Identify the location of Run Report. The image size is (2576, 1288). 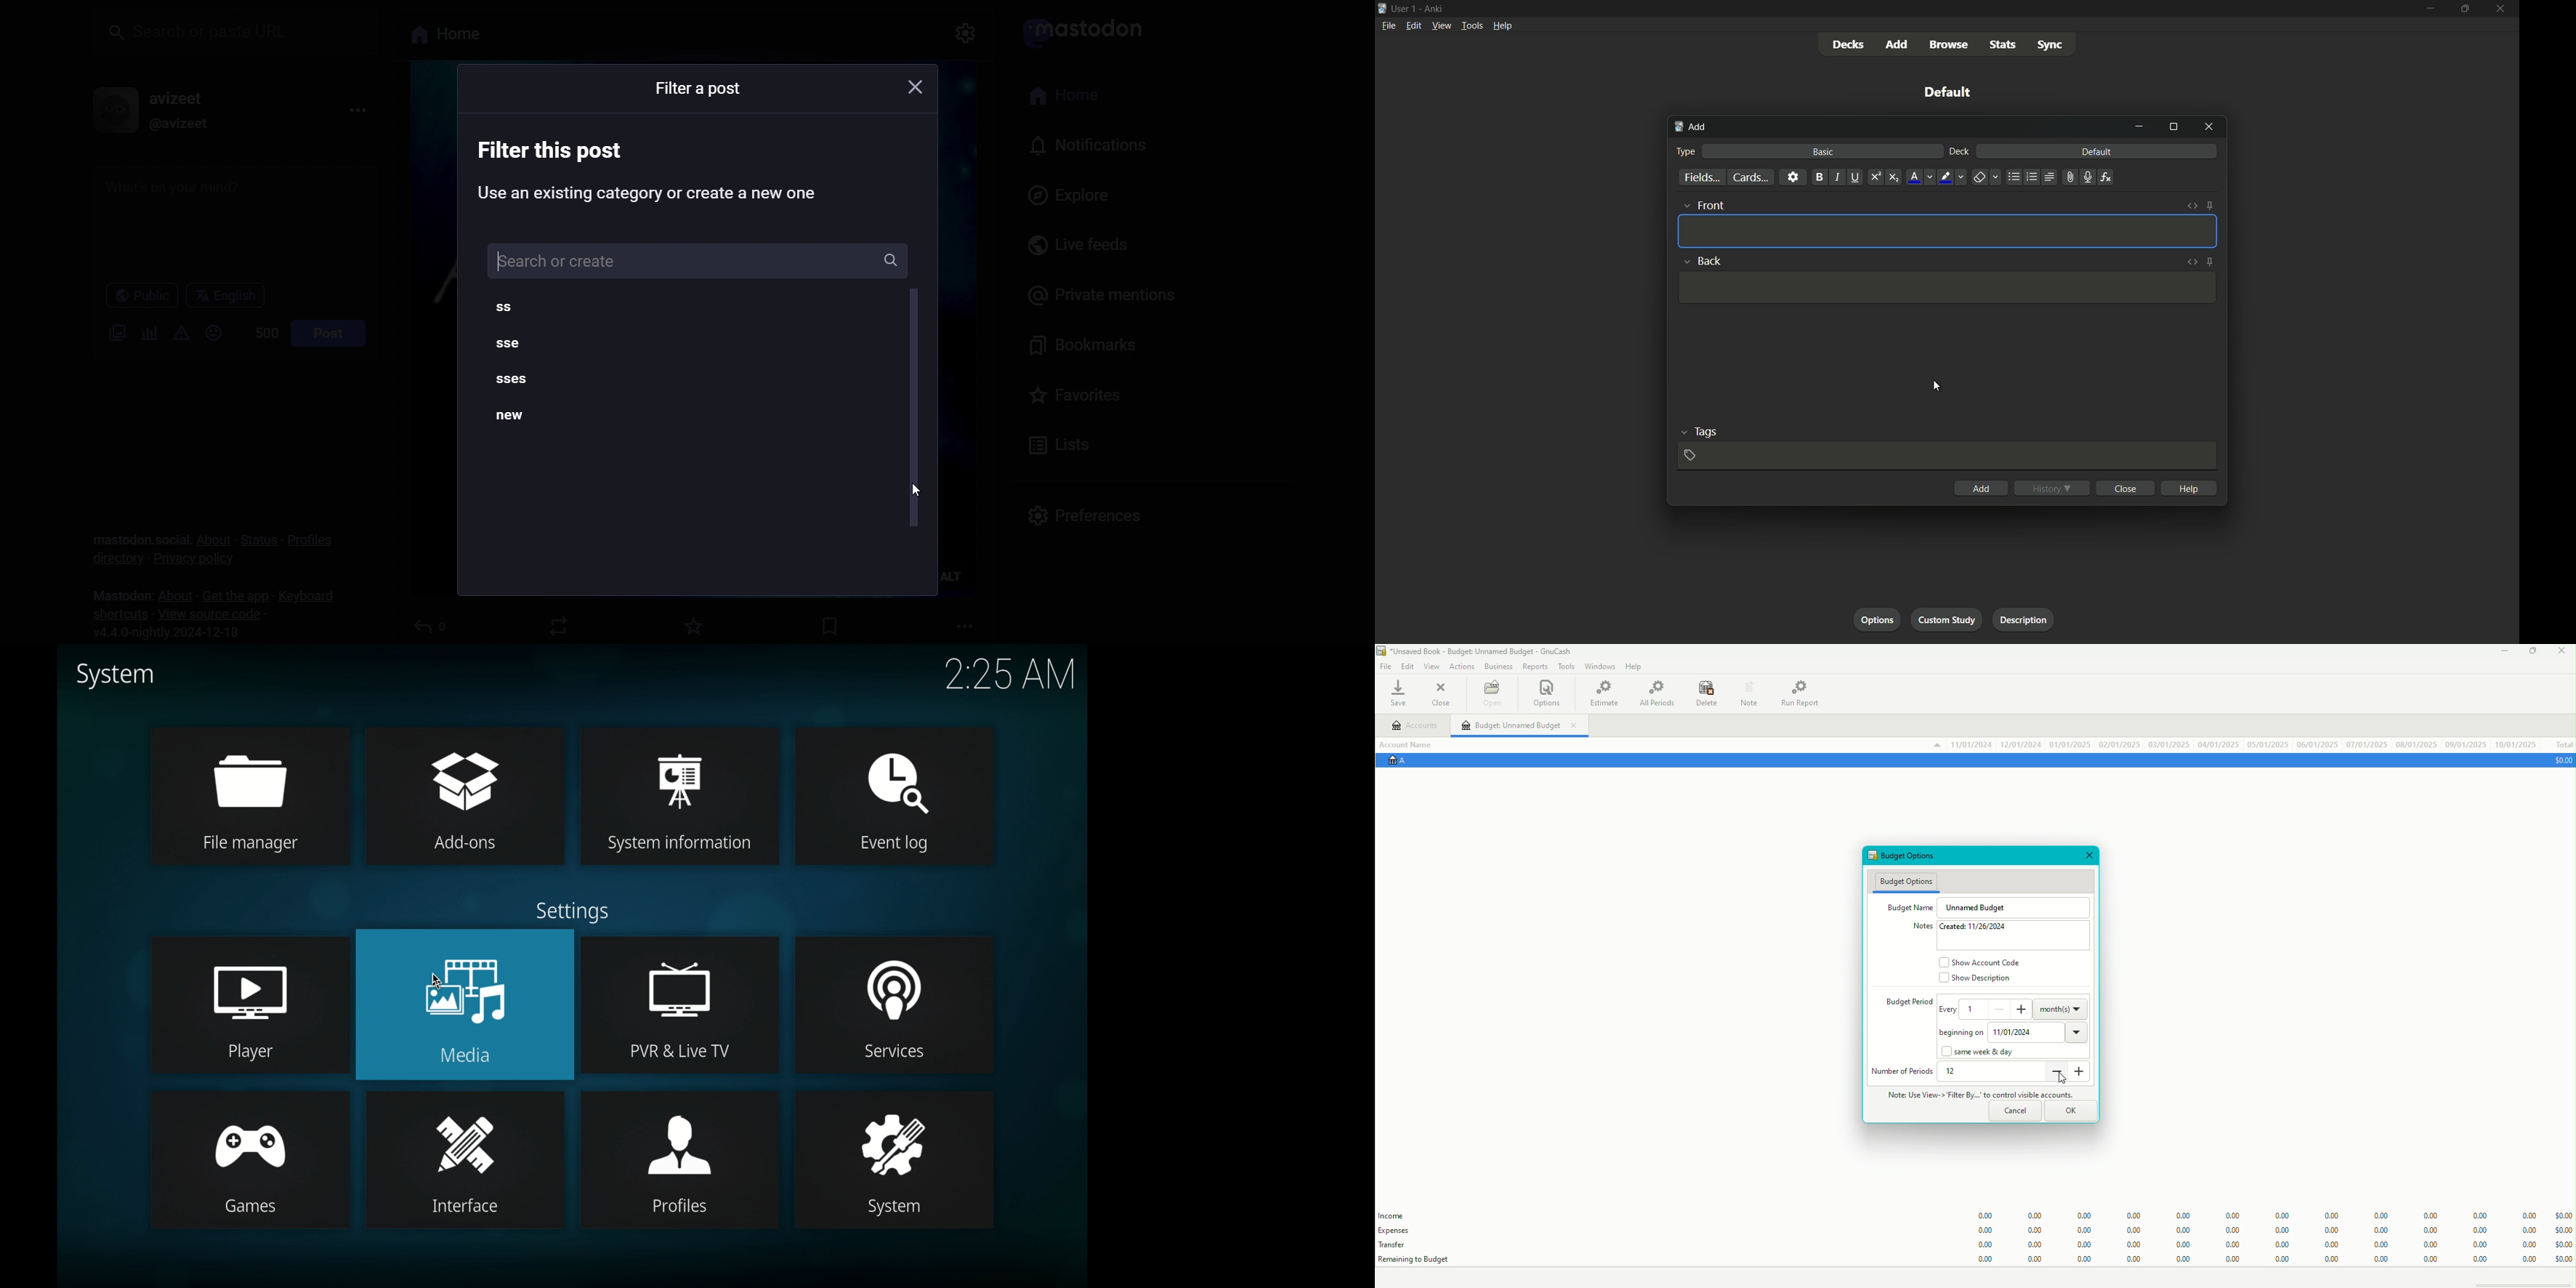
(1805, 692).